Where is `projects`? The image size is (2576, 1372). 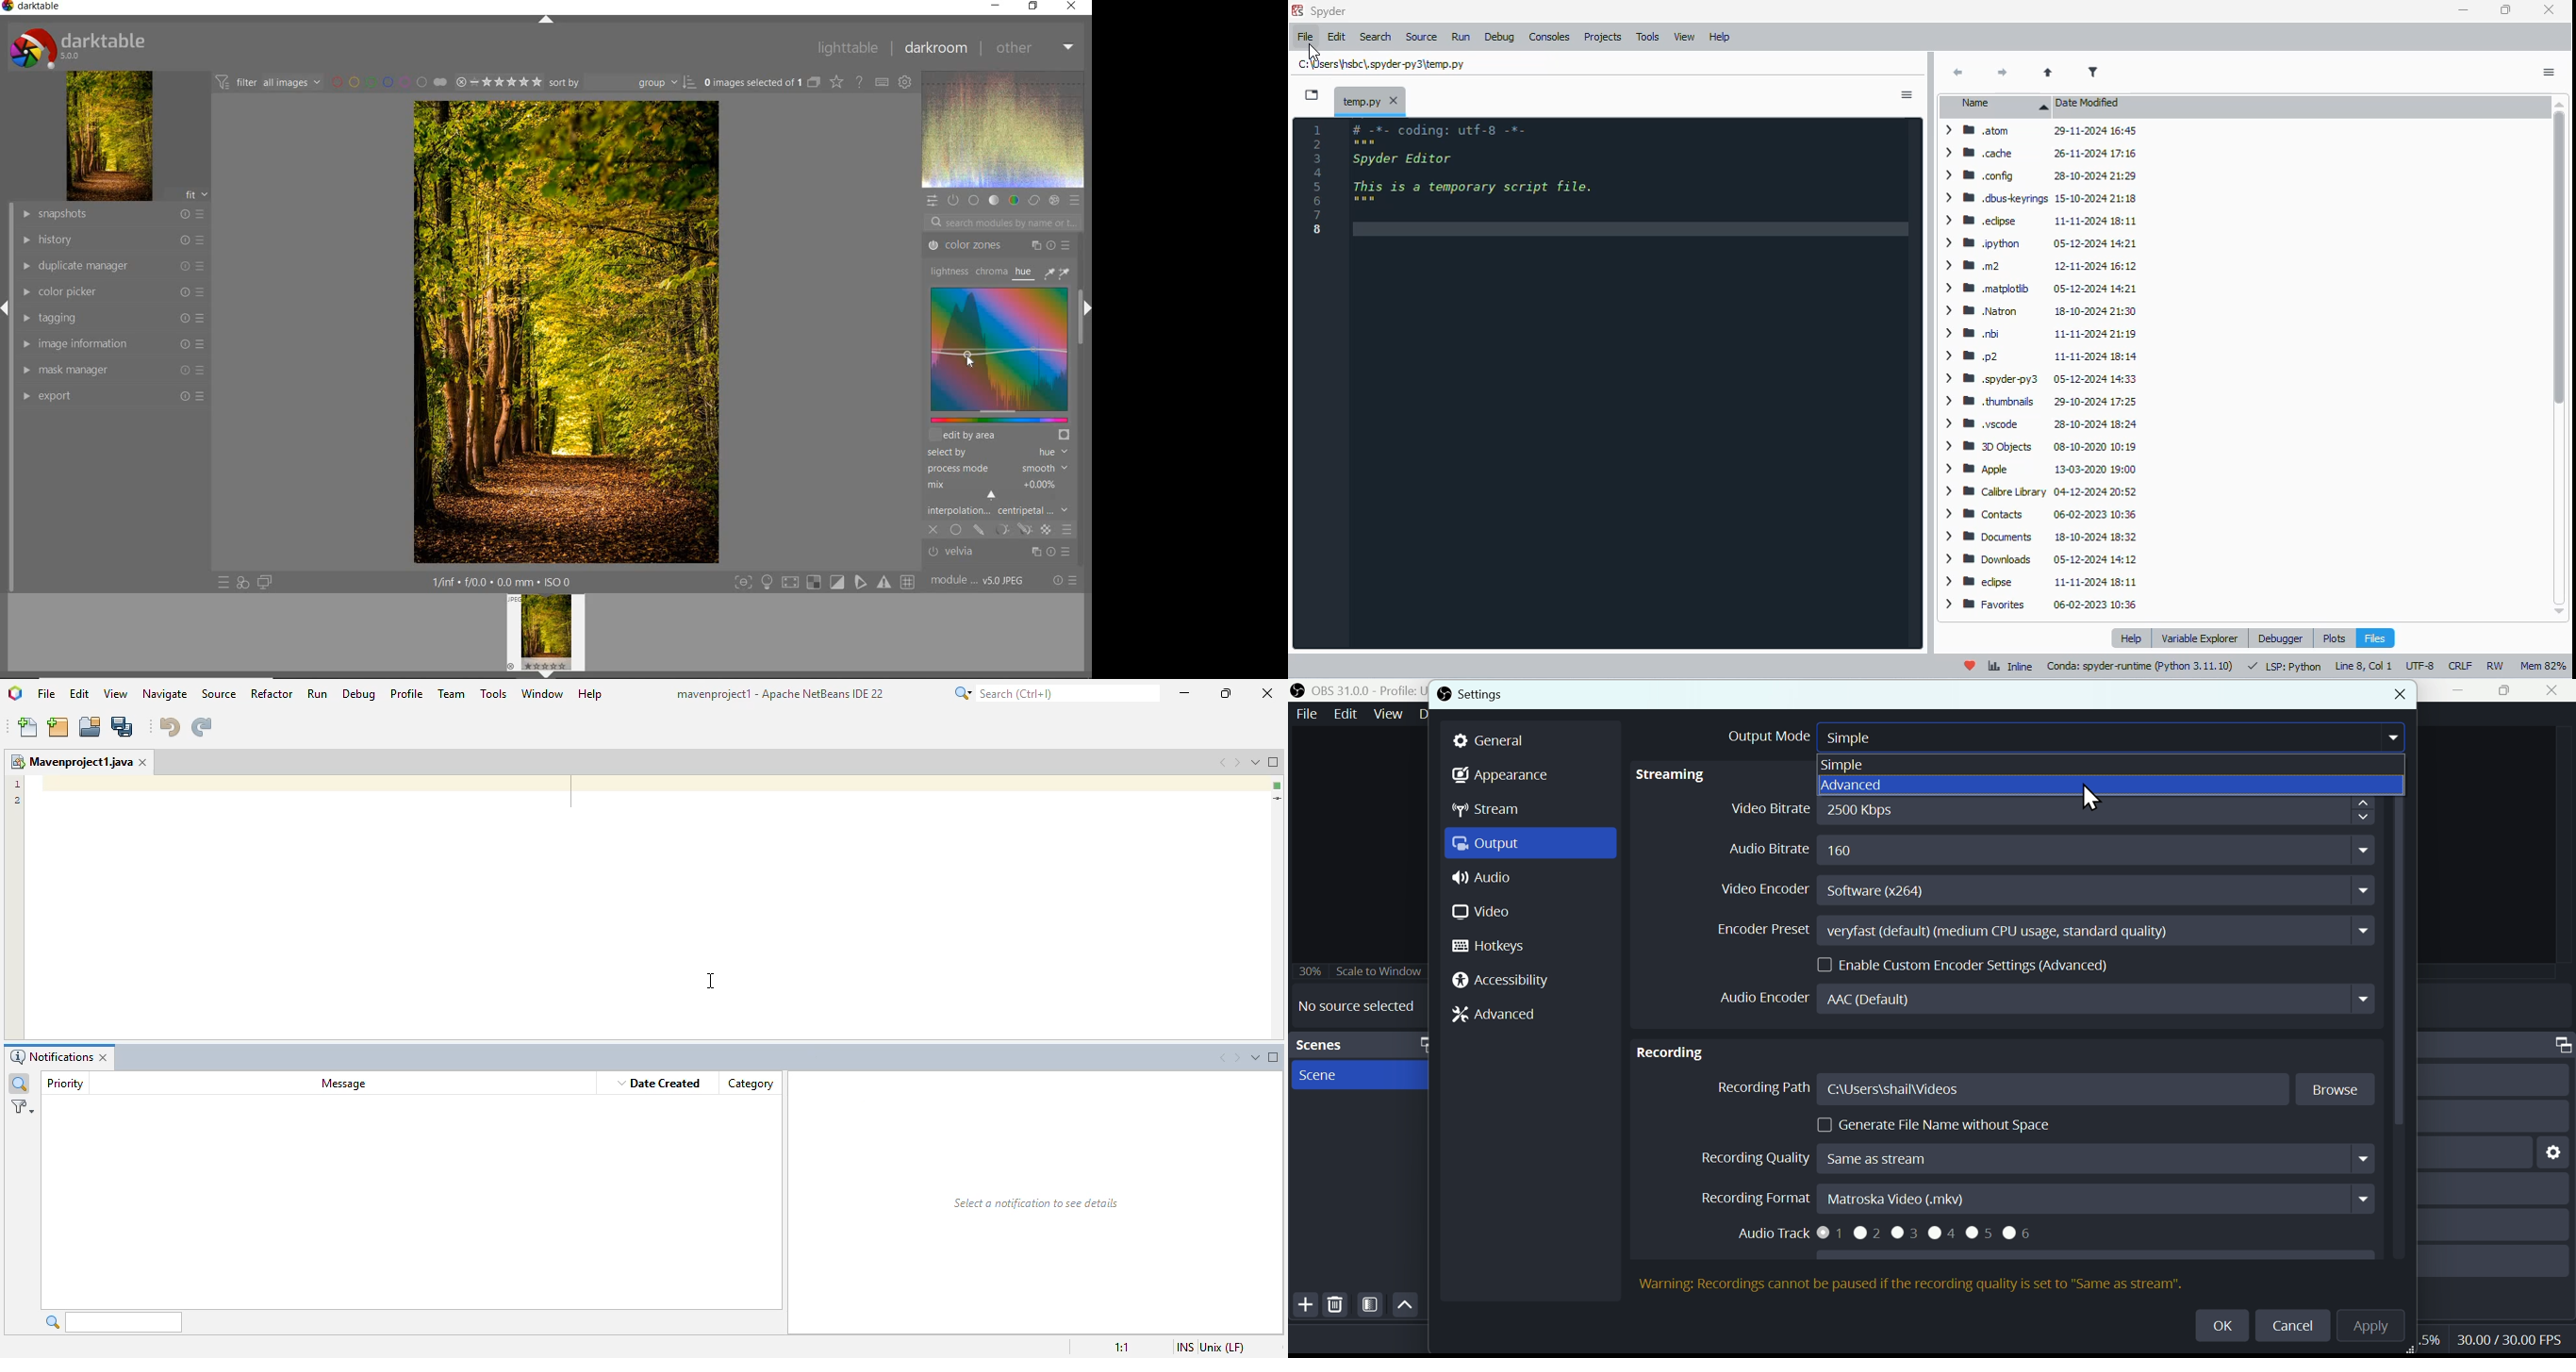
projects is located at coordinates (1601, 37).